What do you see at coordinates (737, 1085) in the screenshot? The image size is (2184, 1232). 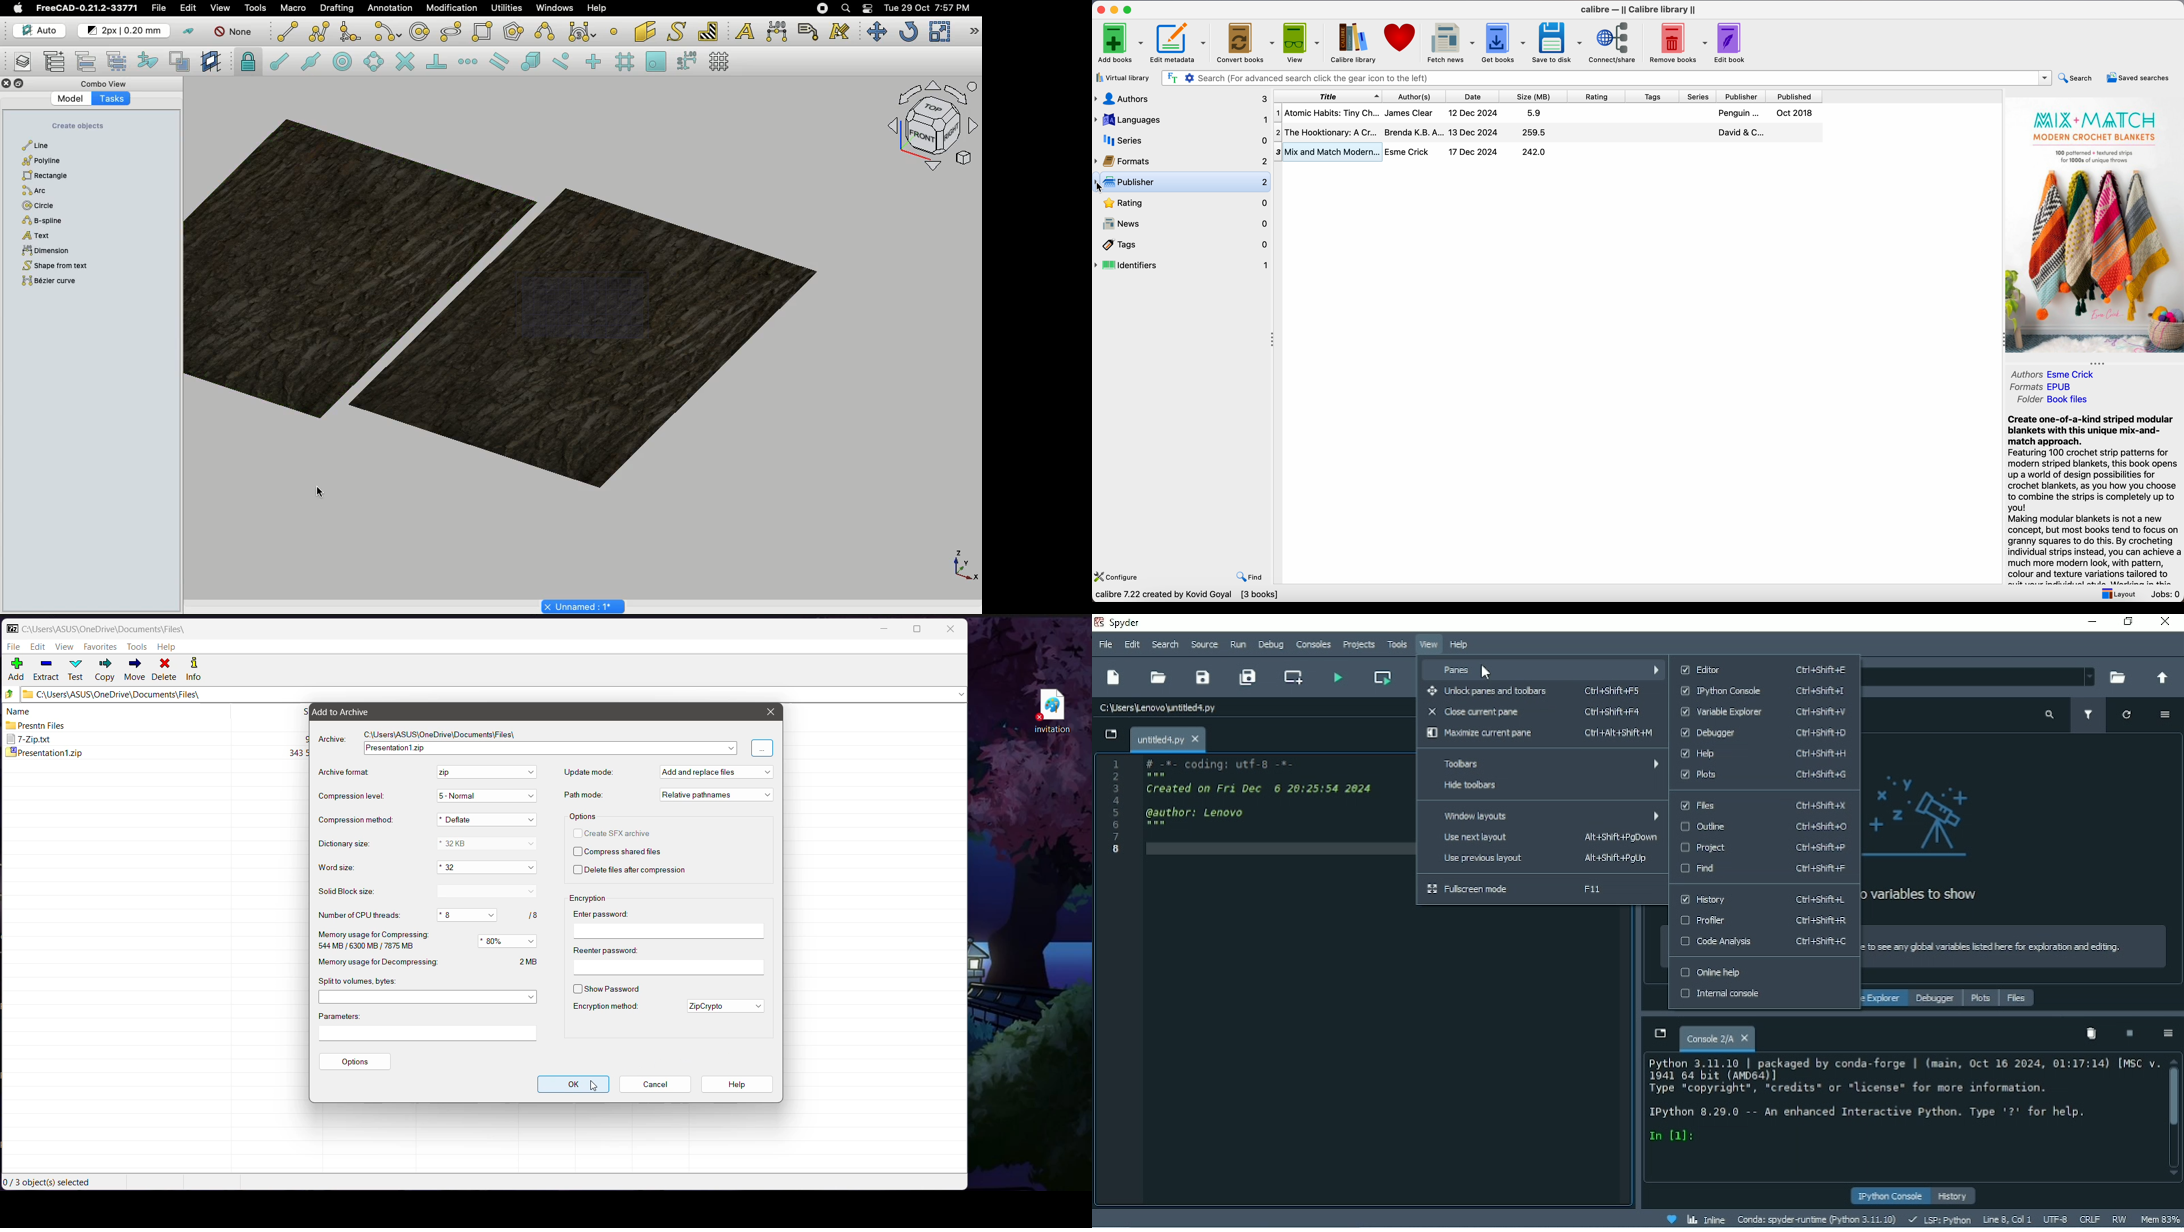 I see `Help` at bounding box center [737, 1085].